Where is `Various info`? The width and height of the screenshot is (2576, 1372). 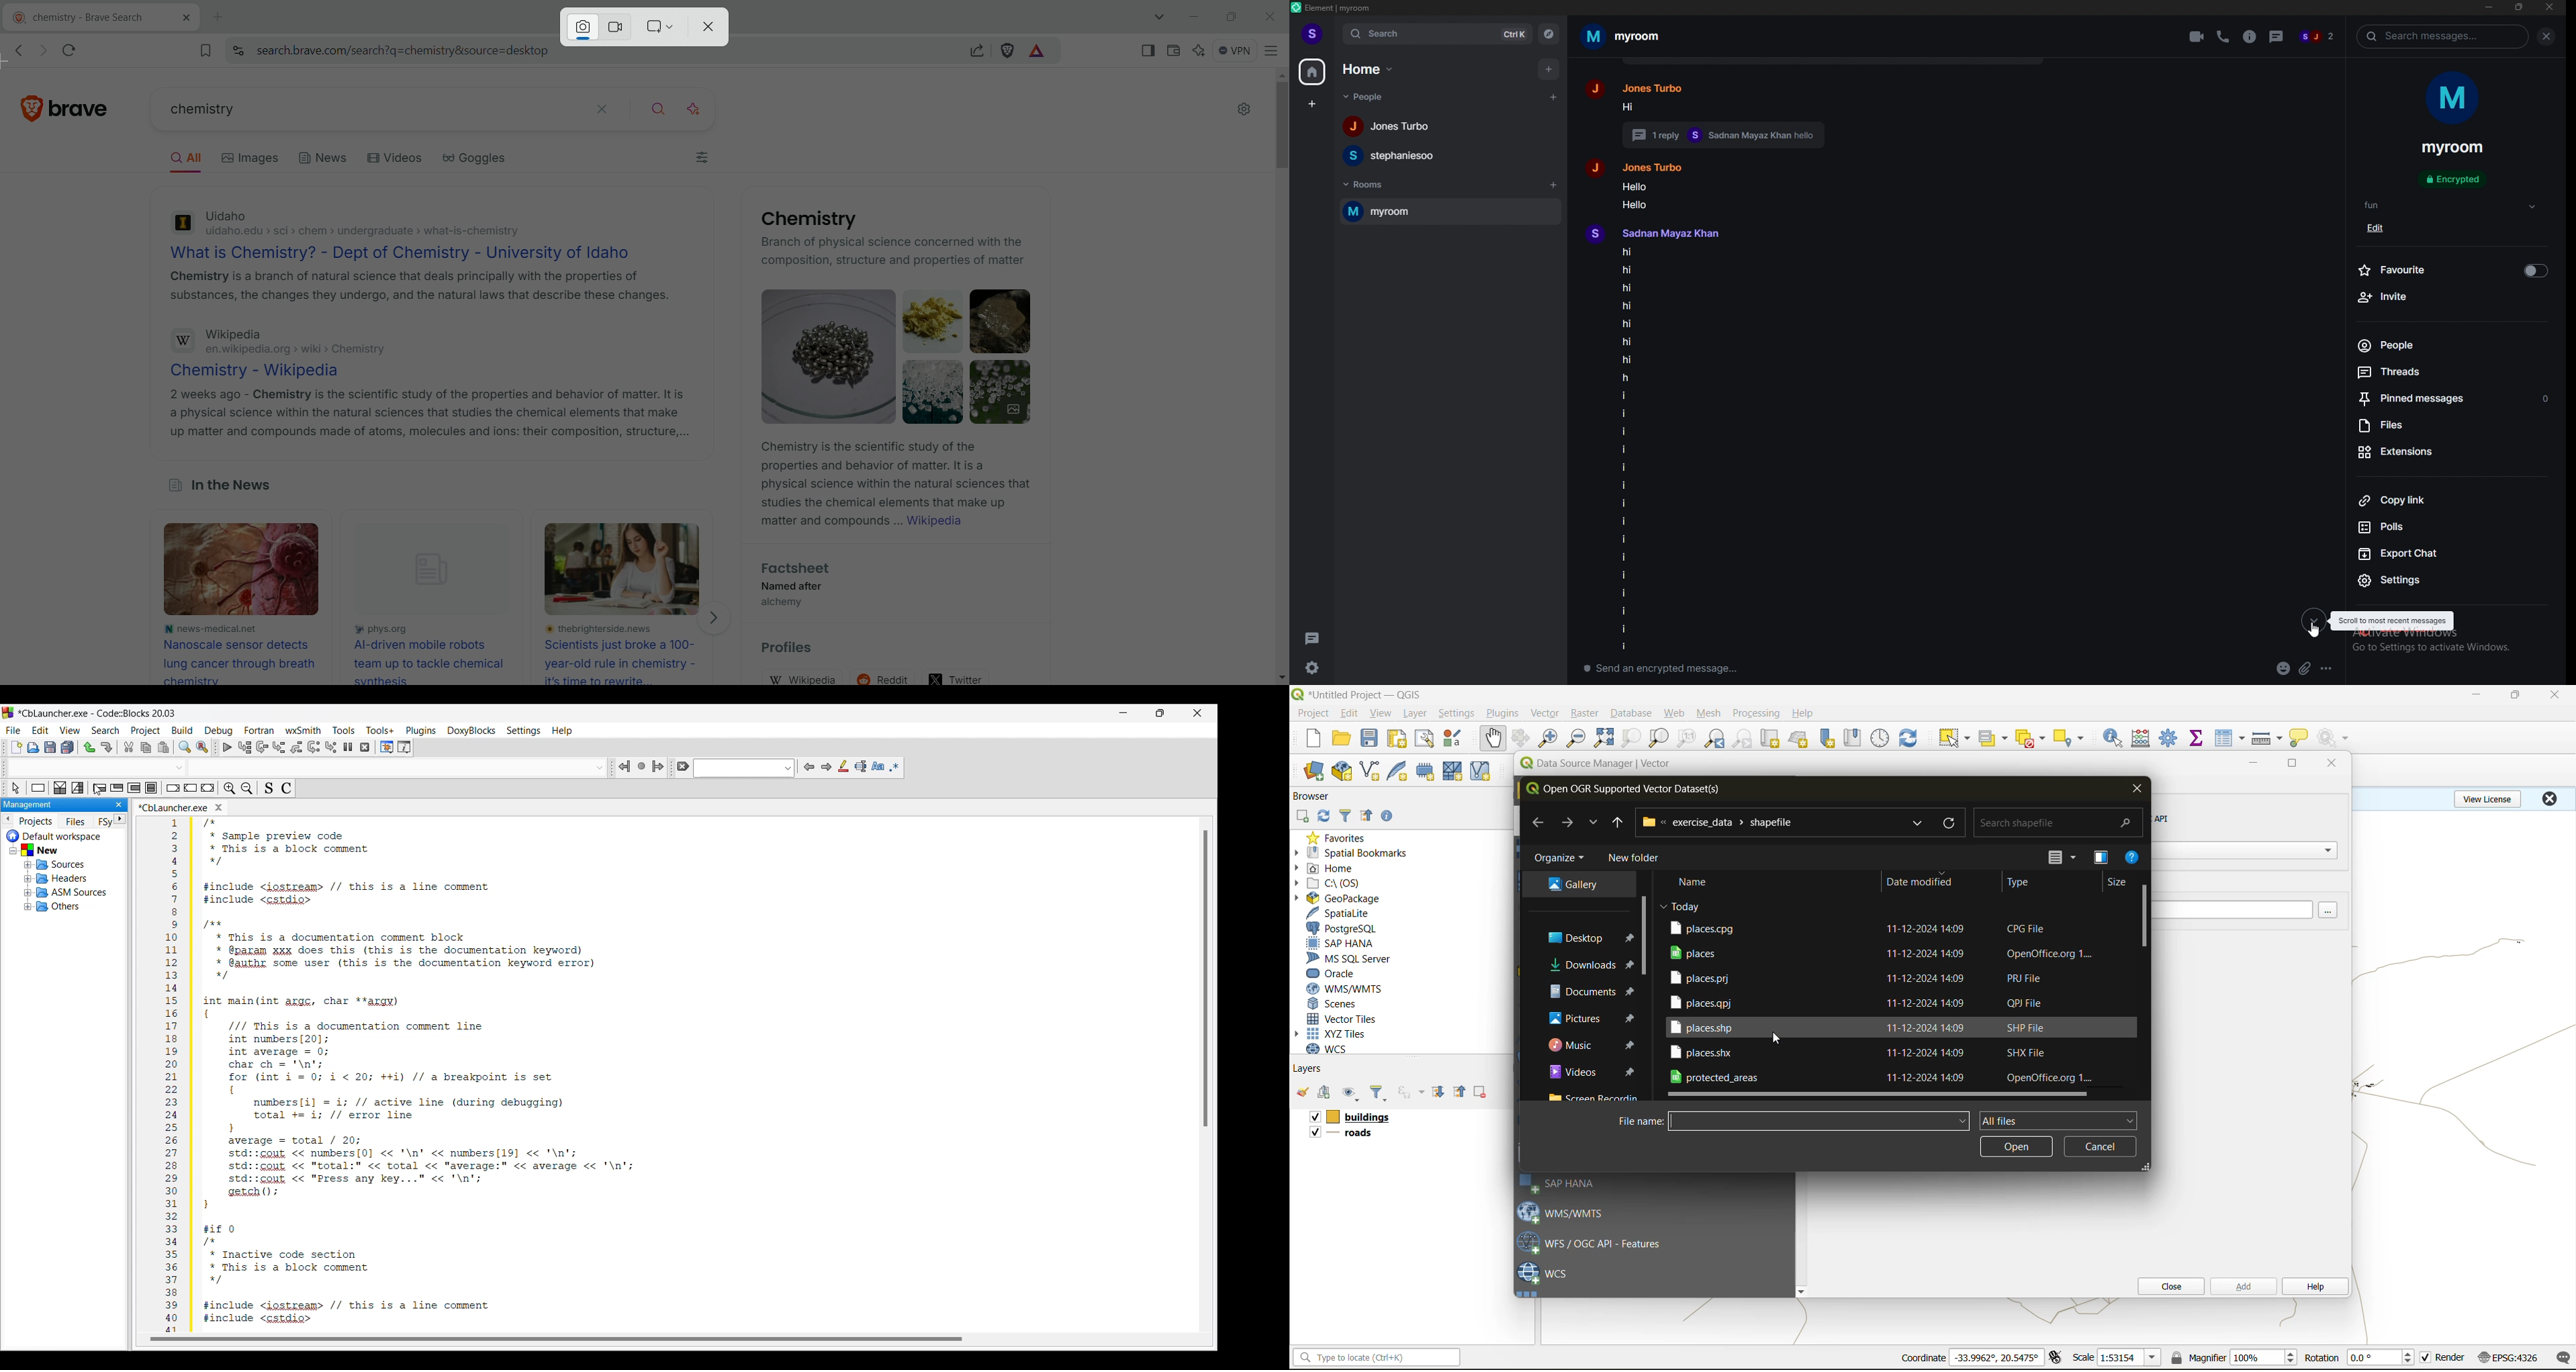
Various info is located at coordinates (404, 747).